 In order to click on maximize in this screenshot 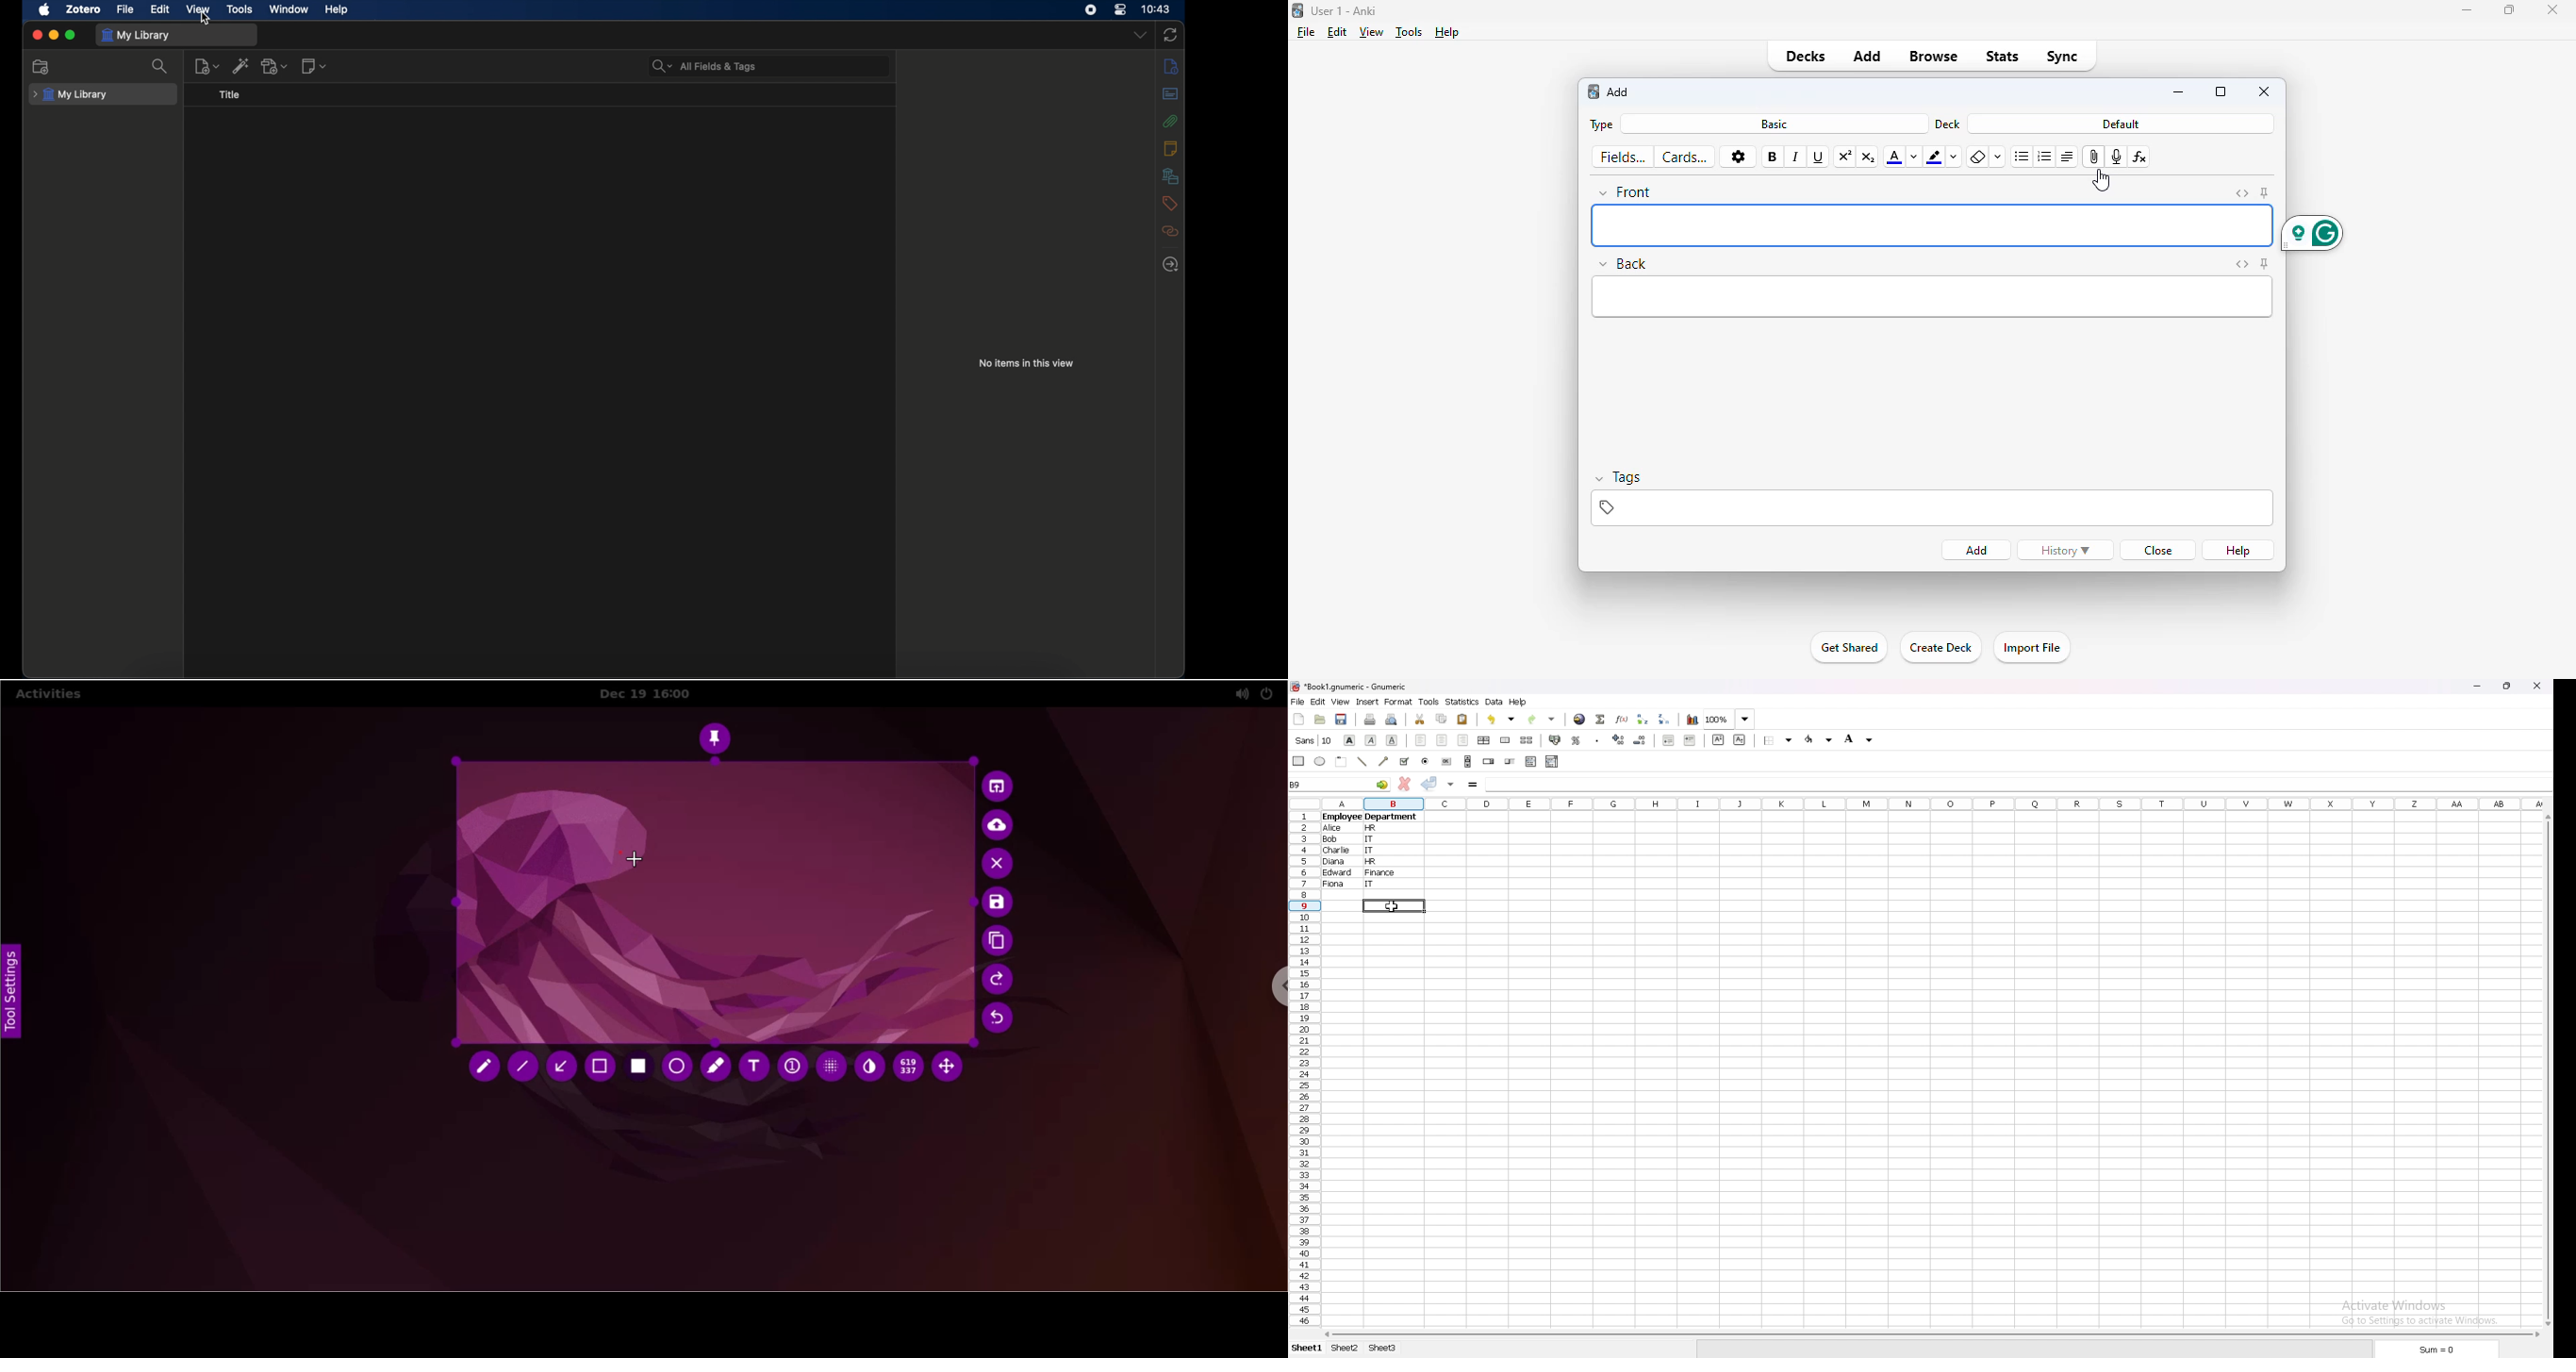, I will do `click(2508, 9)`.